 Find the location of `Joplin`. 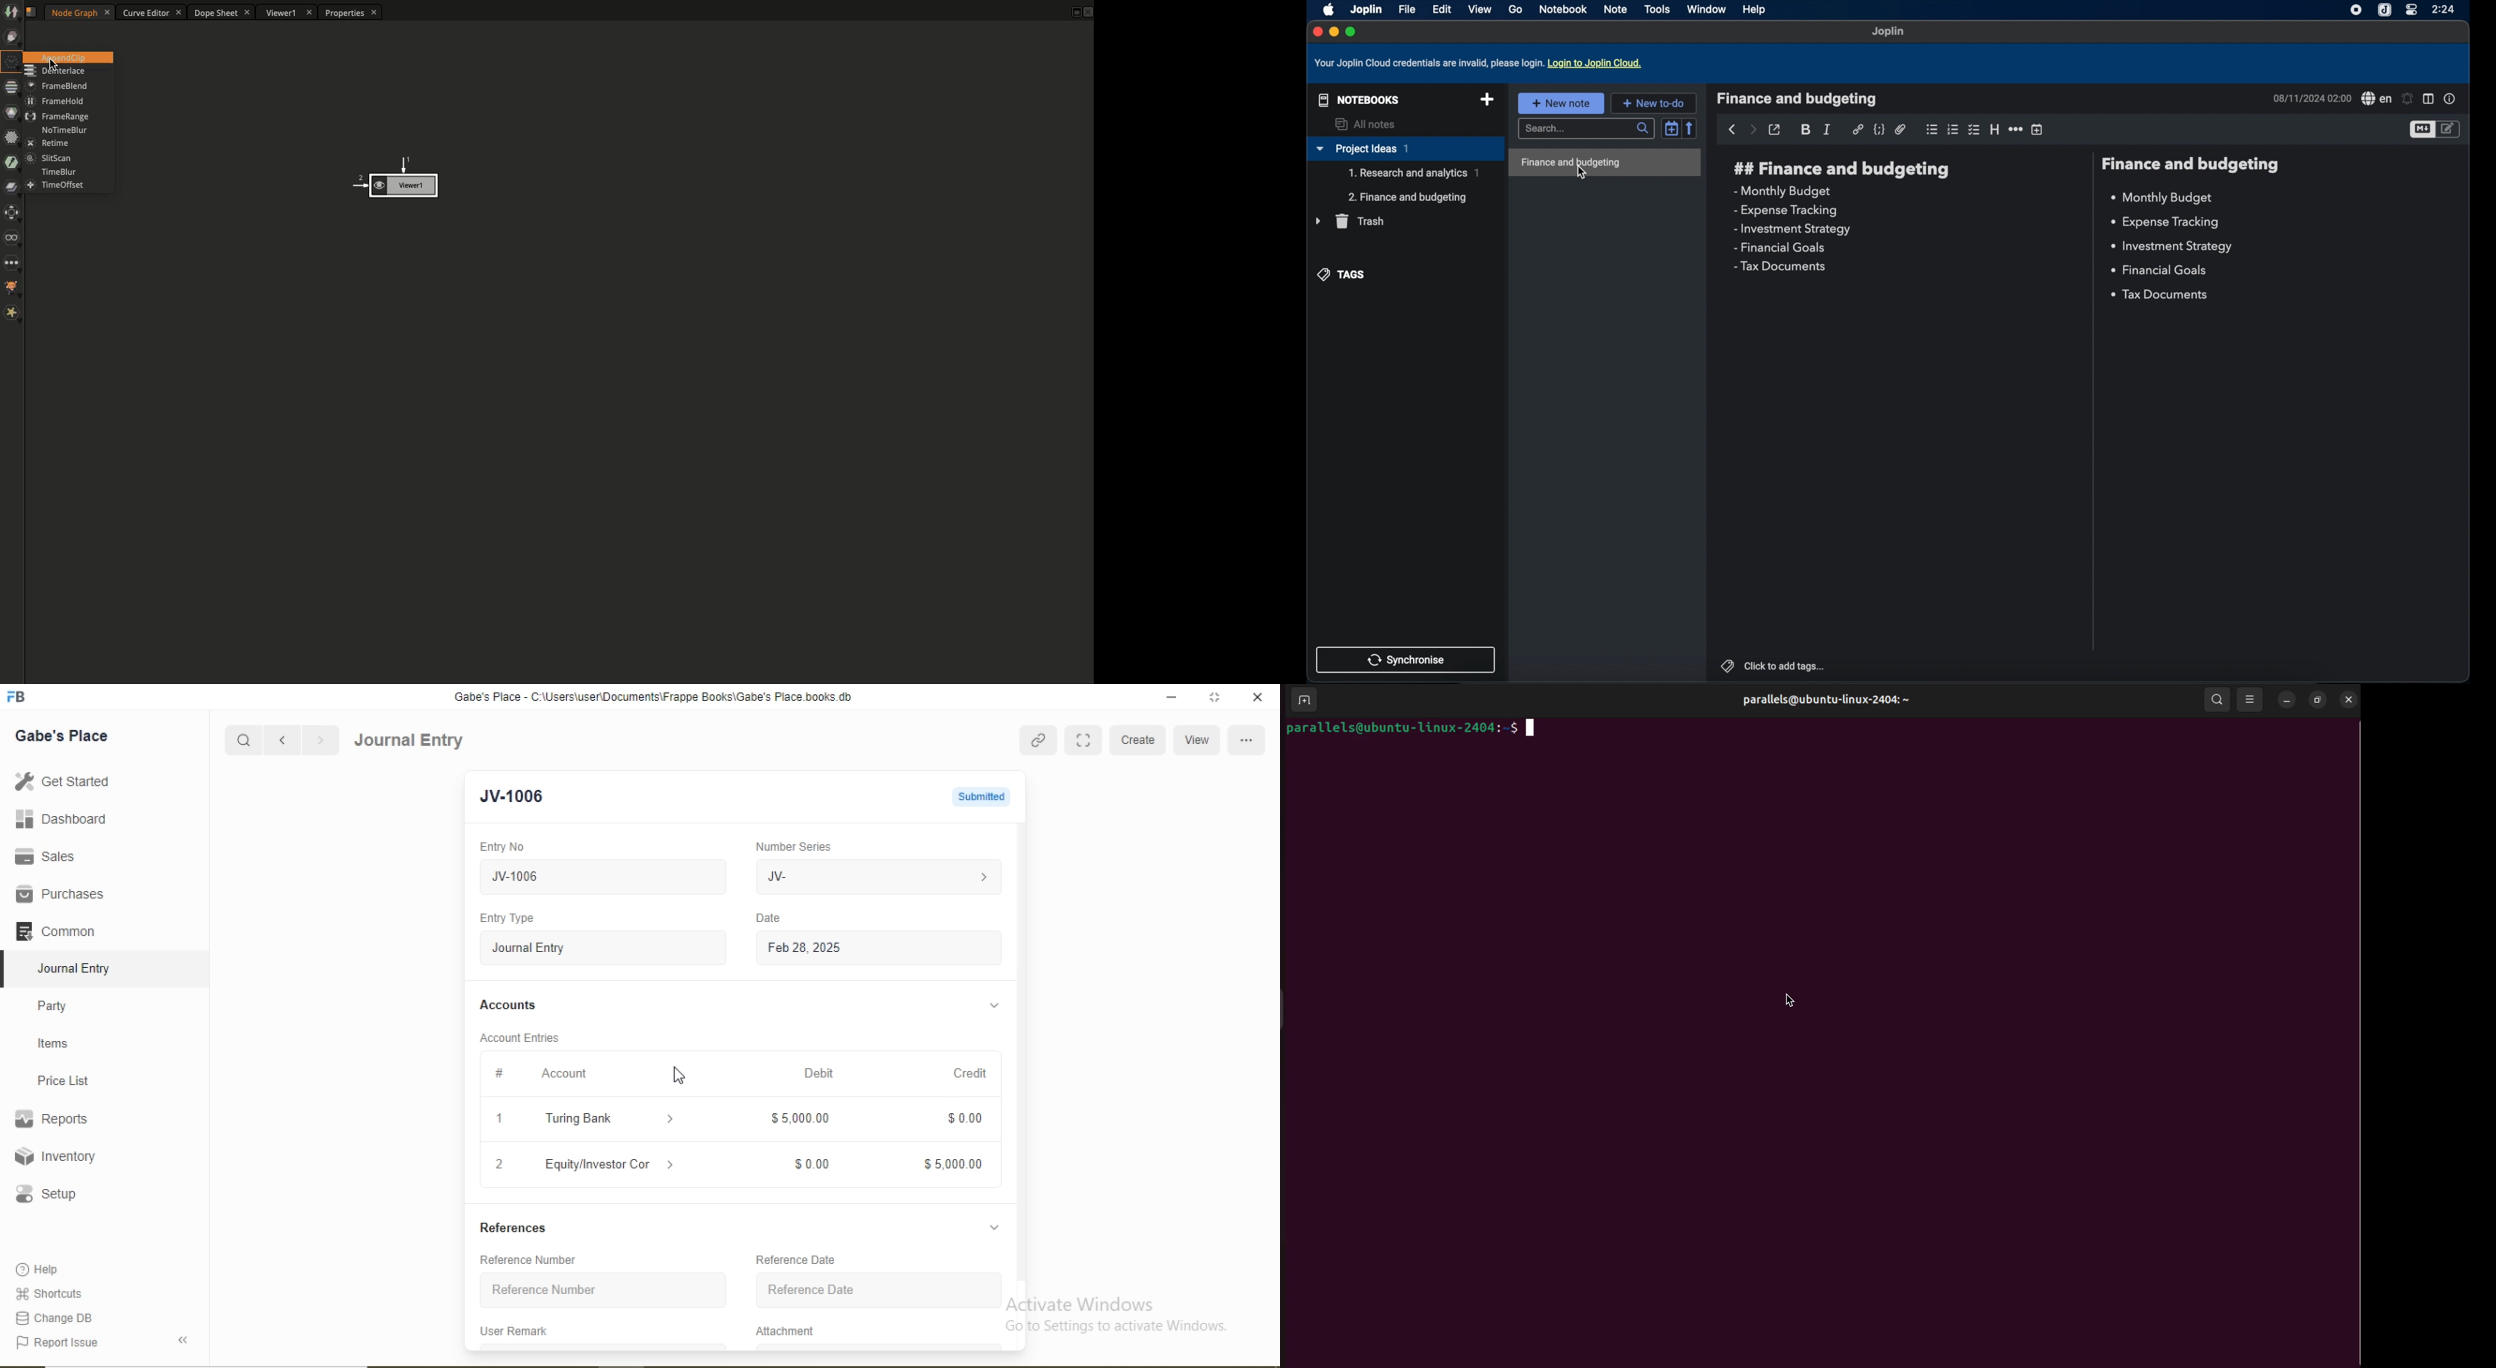

Joplin is located at coordinates (1366, 9).